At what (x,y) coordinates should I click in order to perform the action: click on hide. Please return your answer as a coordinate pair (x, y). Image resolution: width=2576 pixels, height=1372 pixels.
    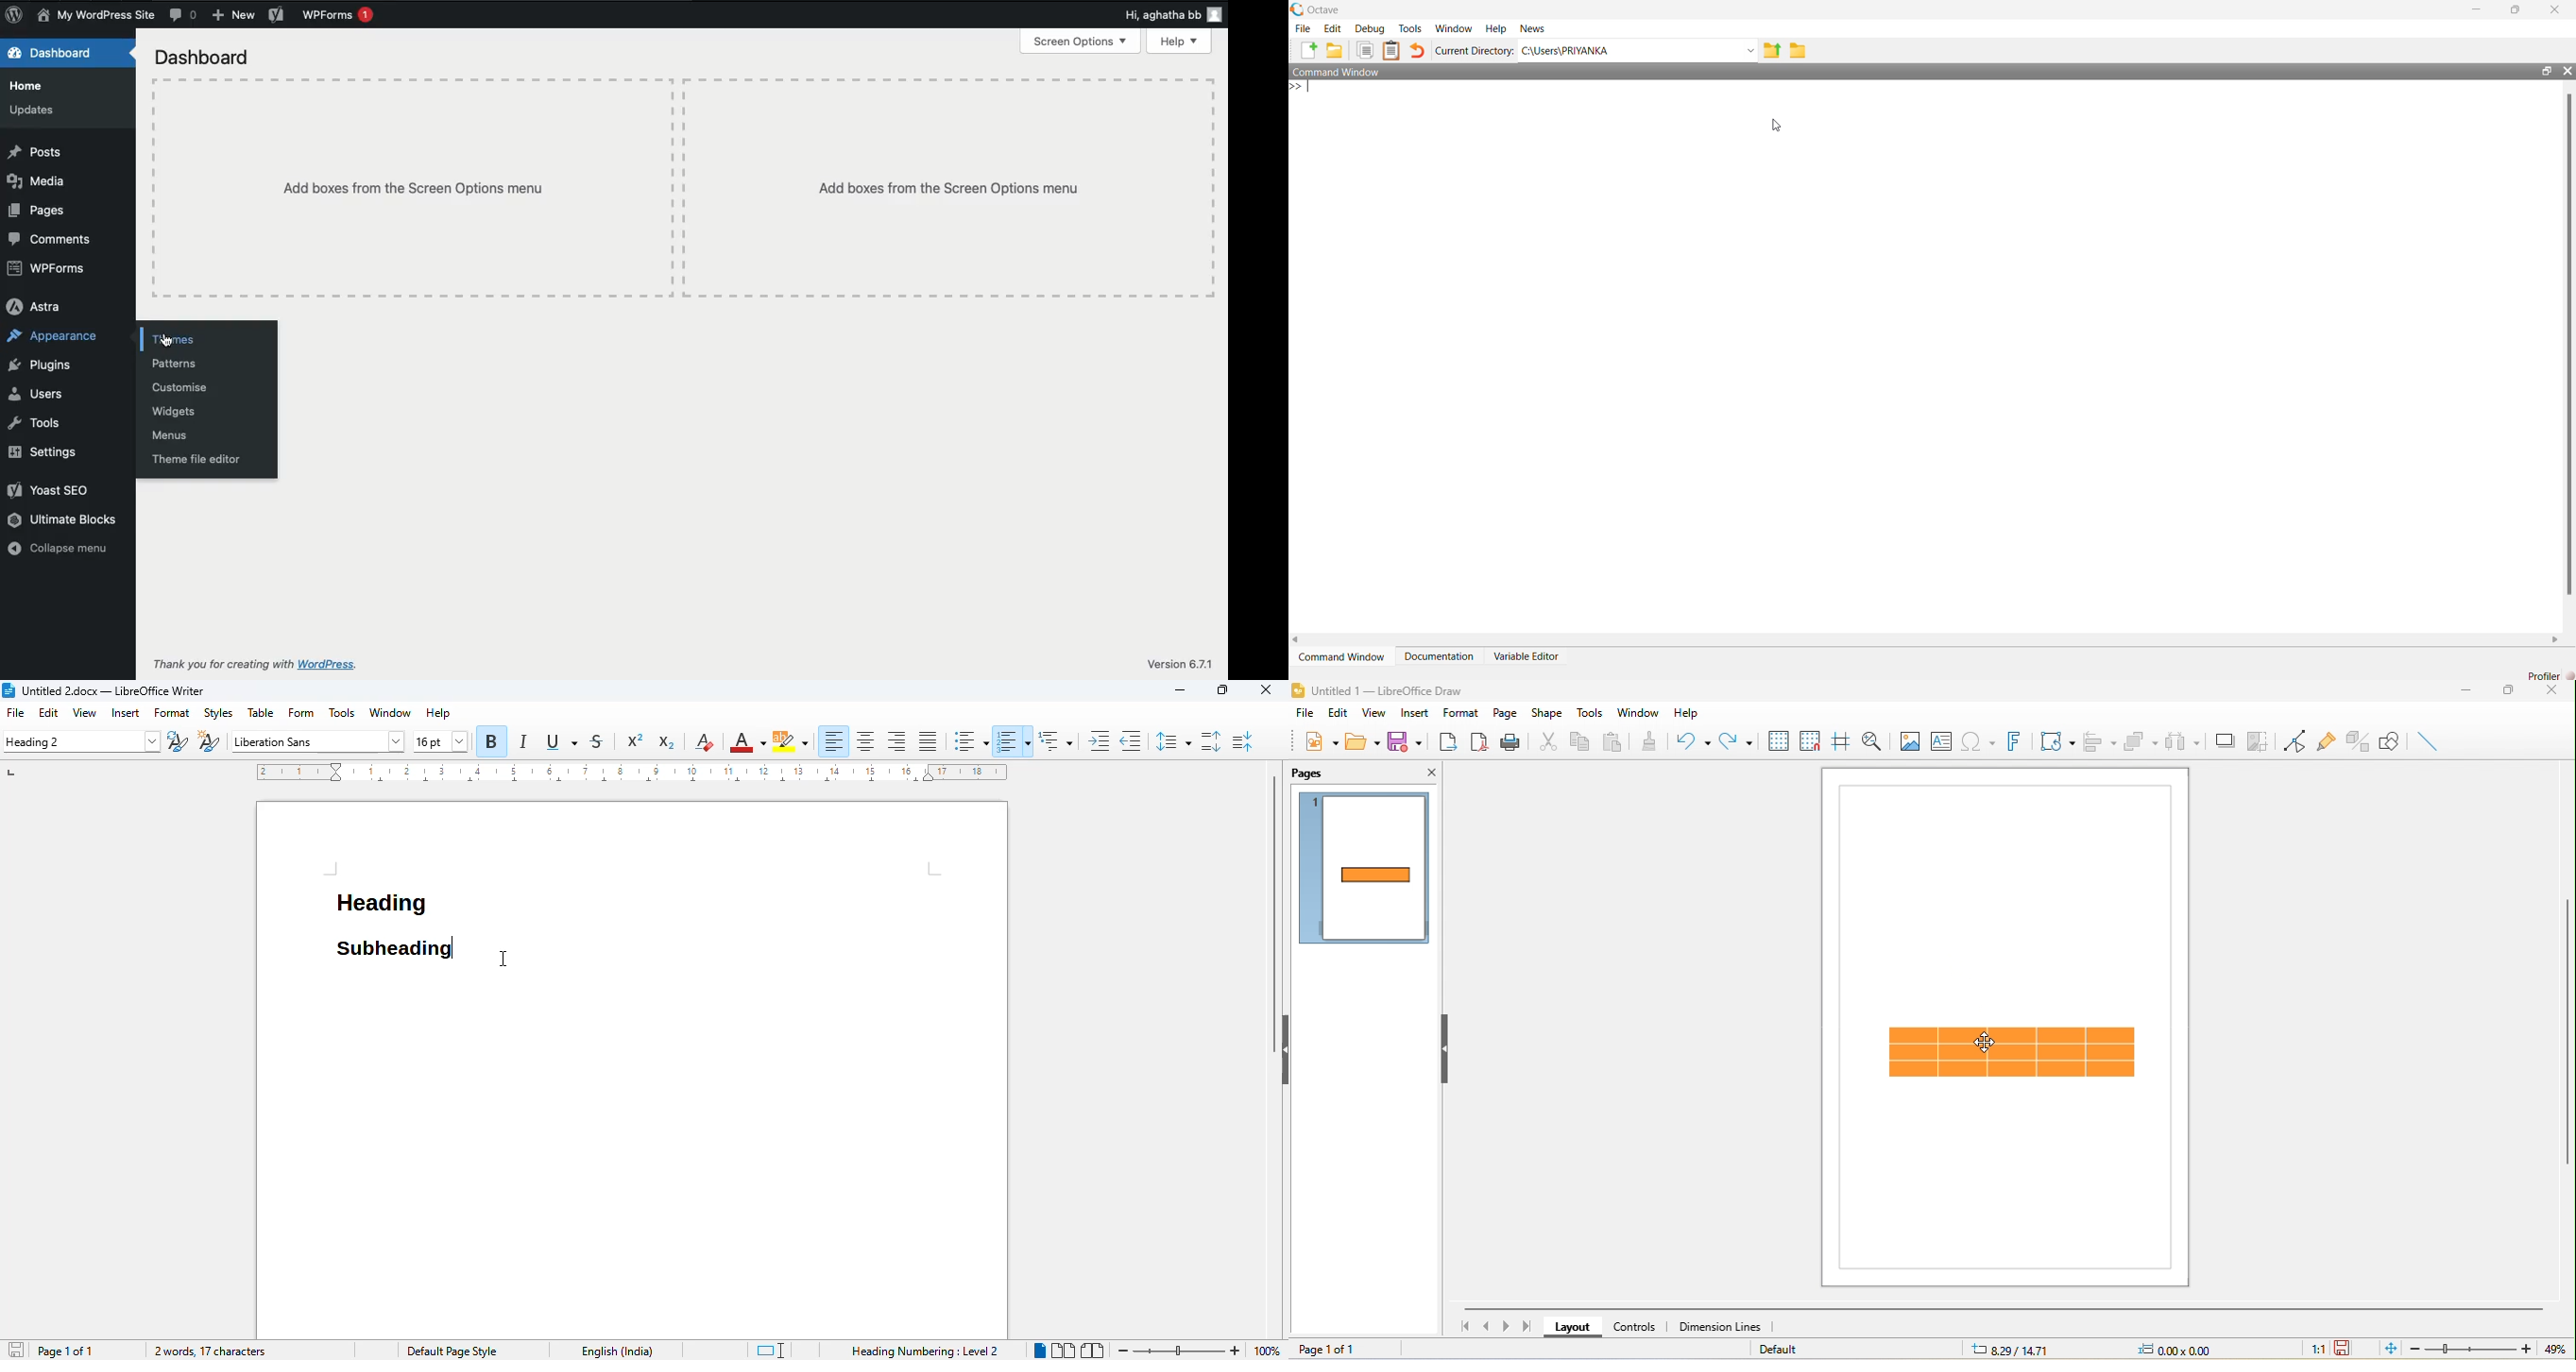
    Looking at the image, I should click on (1447, 1052).